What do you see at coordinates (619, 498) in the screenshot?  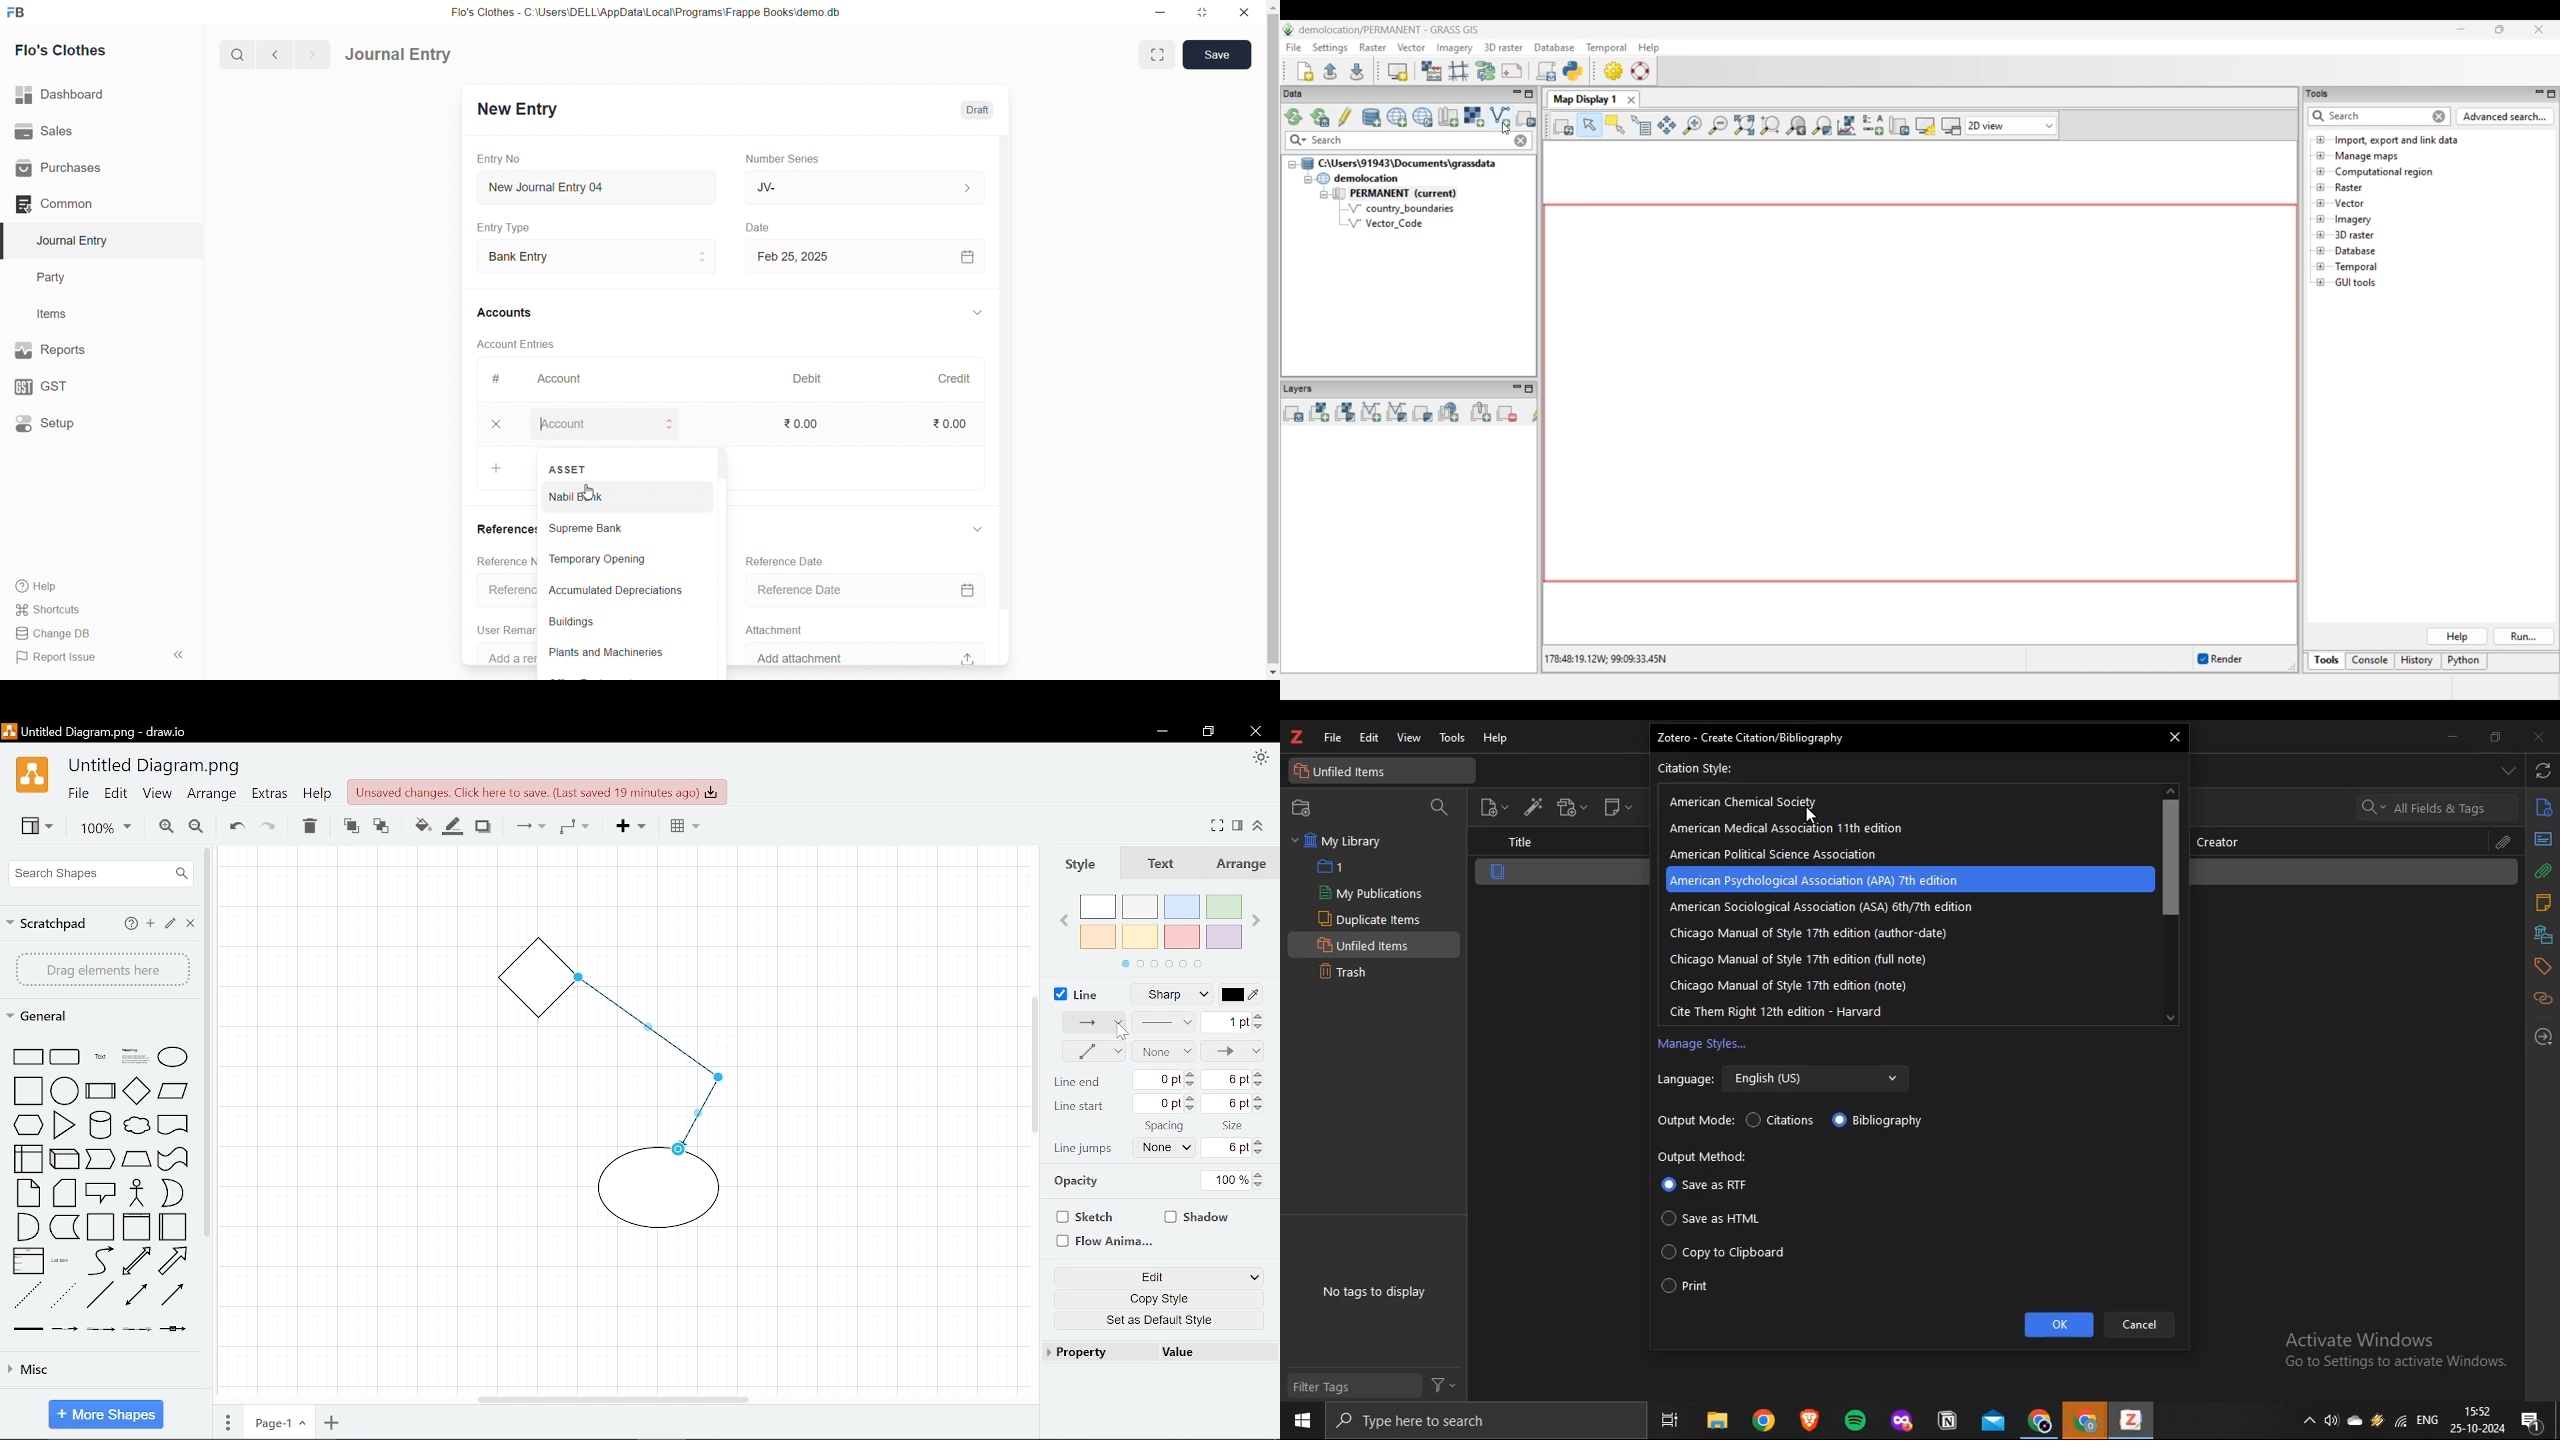 I see `Nabil Bank` at bounding box center [619, 498].